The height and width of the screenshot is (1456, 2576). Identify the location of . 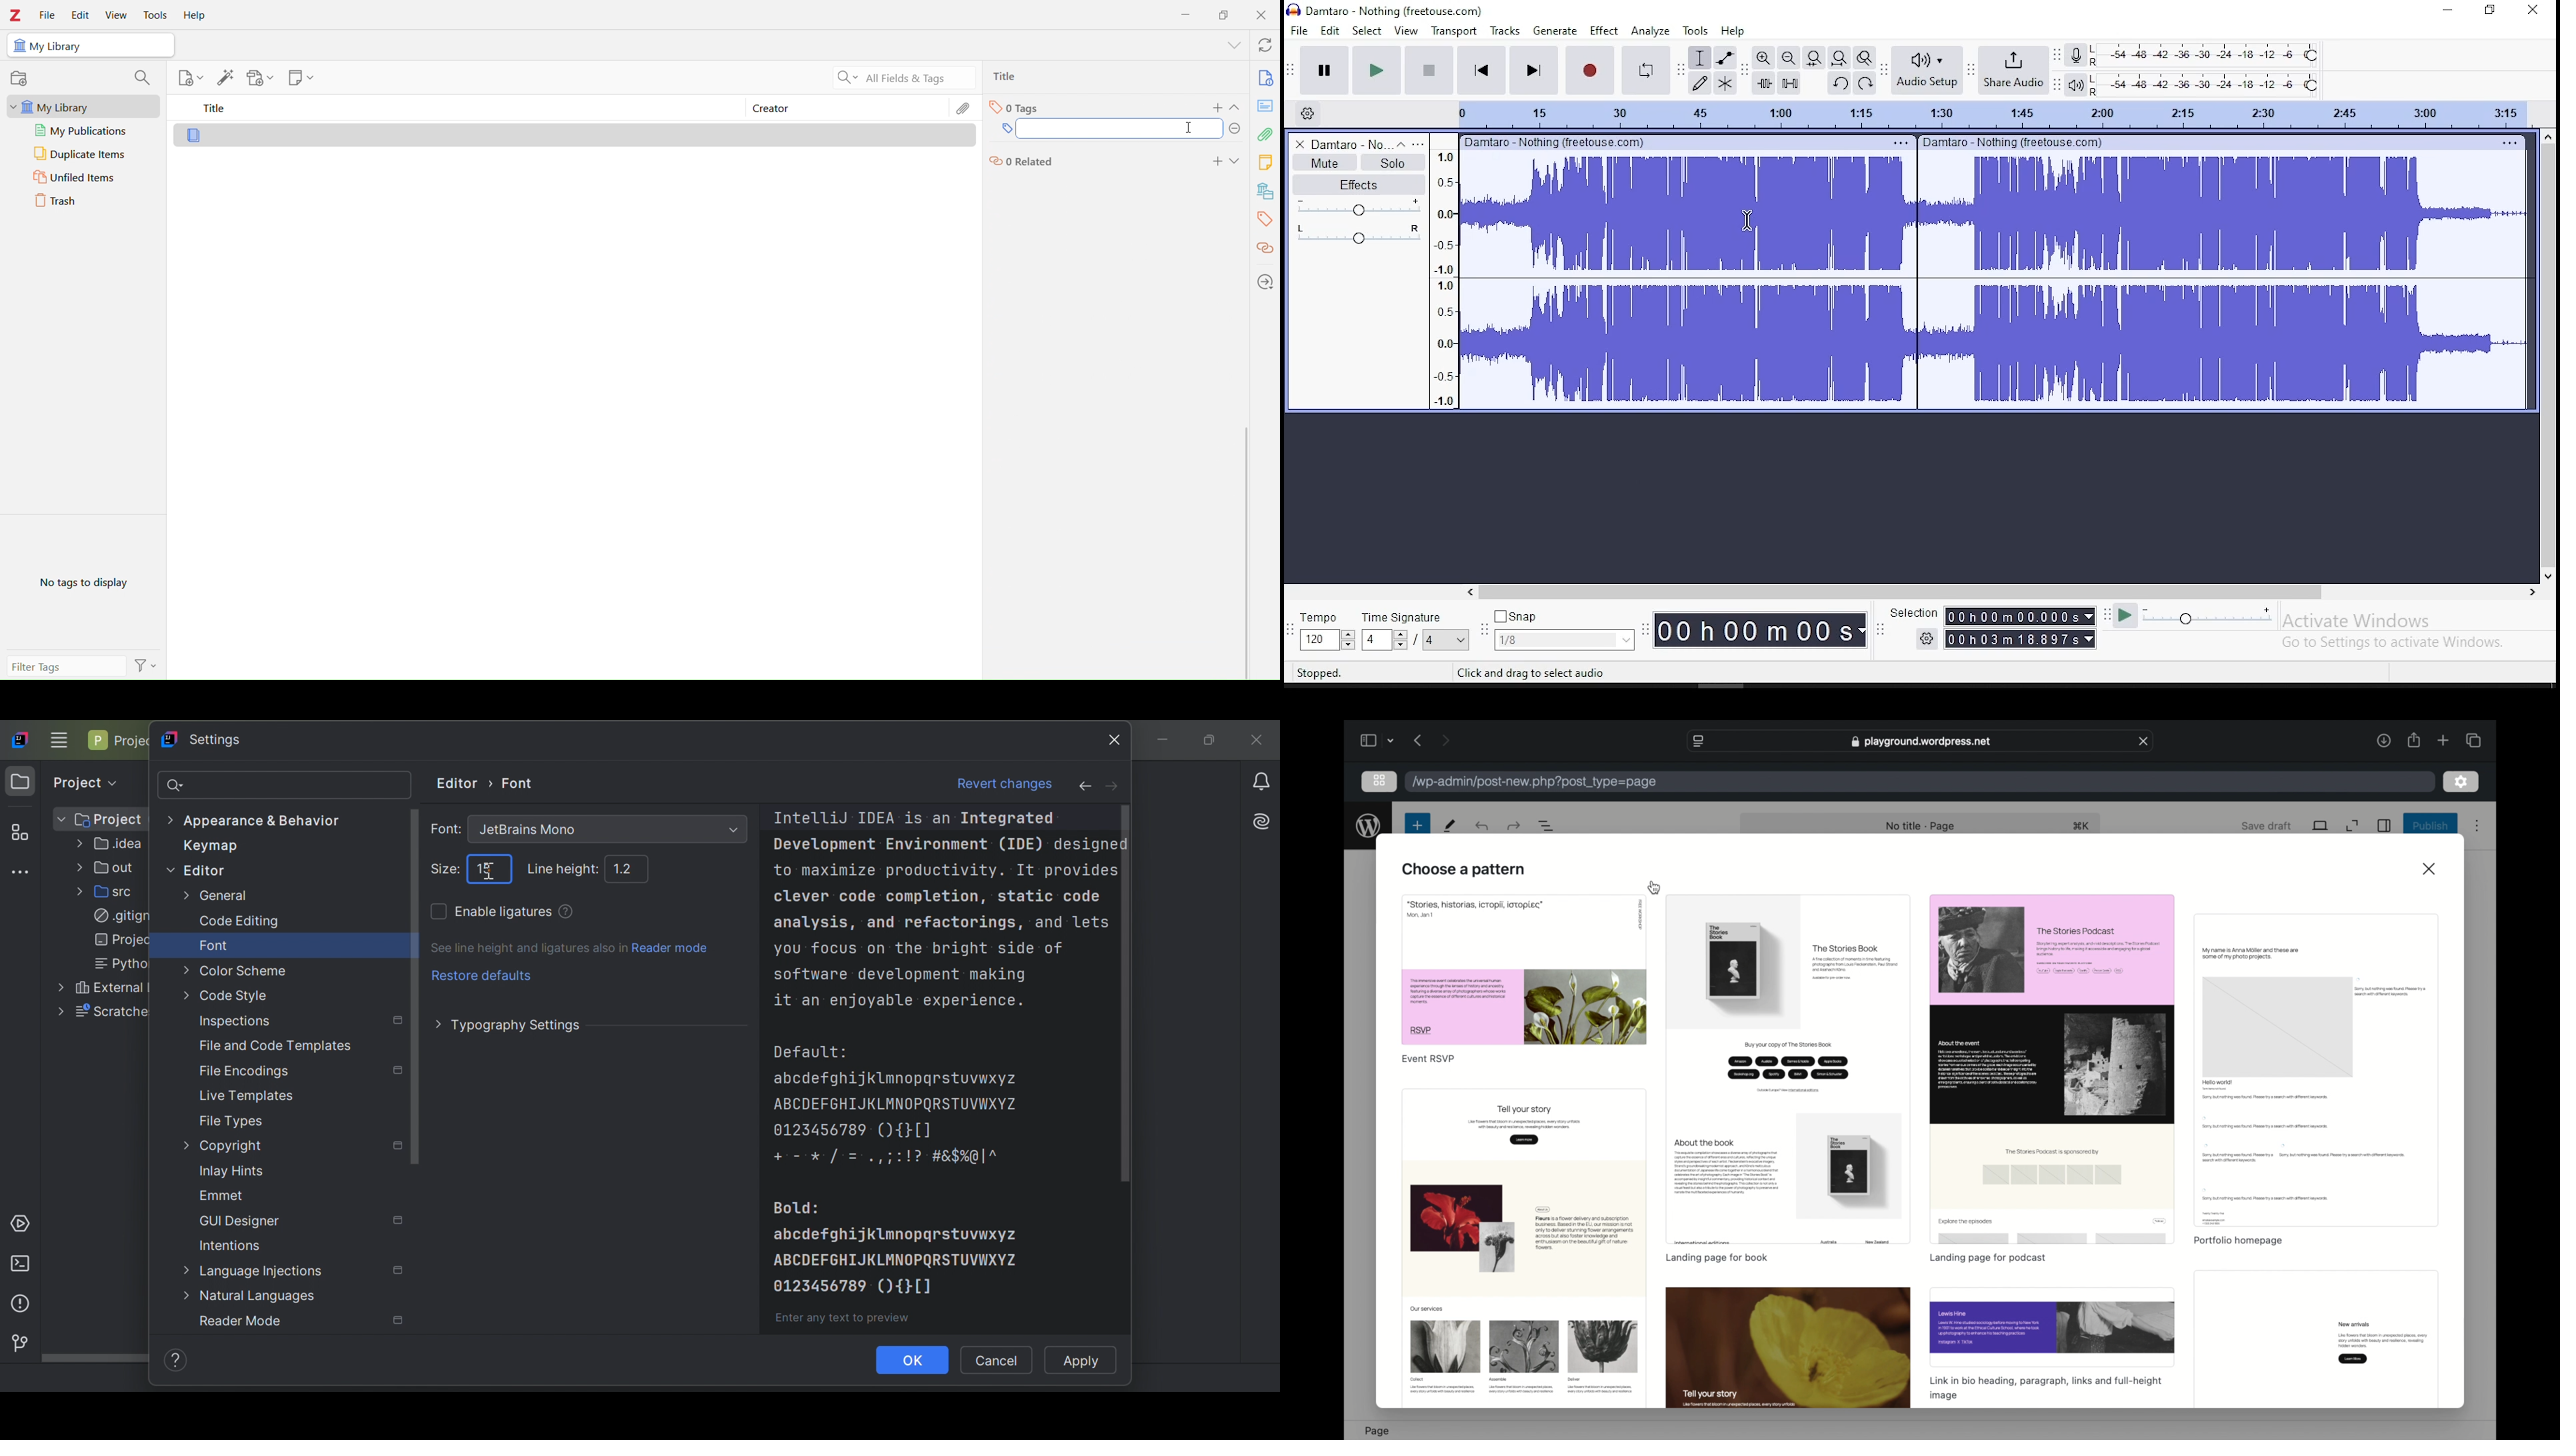
(156, 15).